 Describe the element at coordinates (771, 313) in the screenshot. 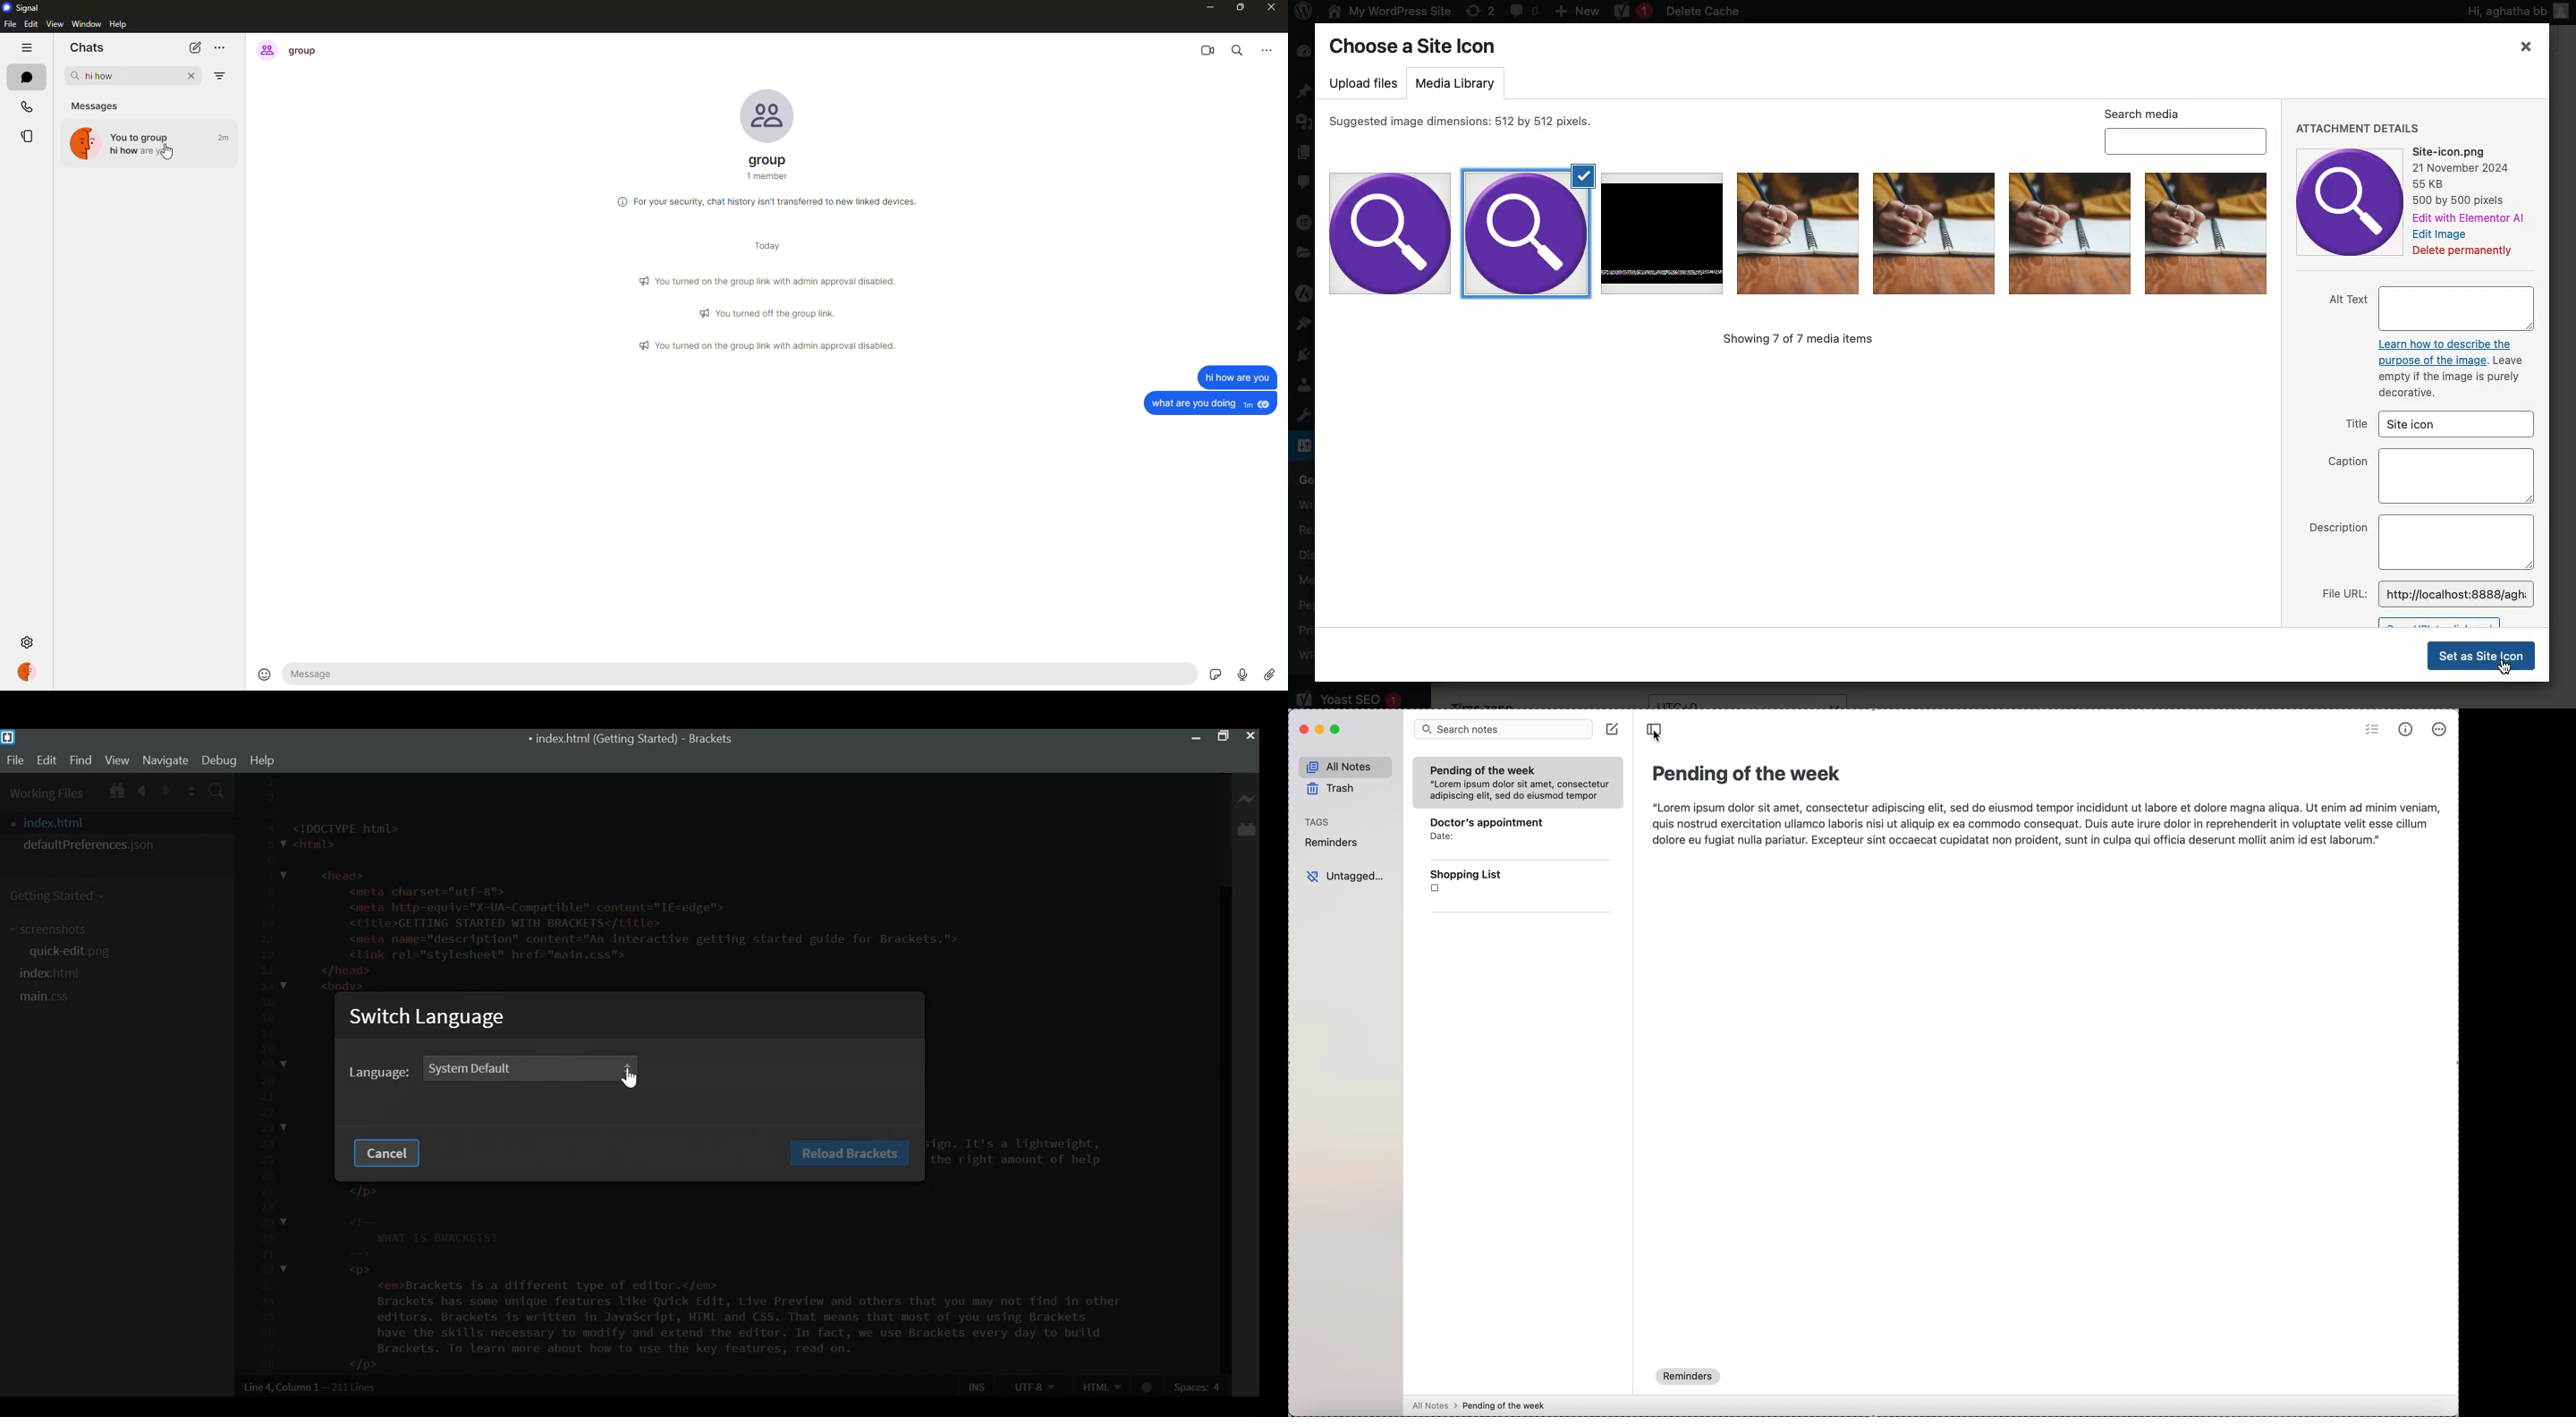

I see `info` at that location.